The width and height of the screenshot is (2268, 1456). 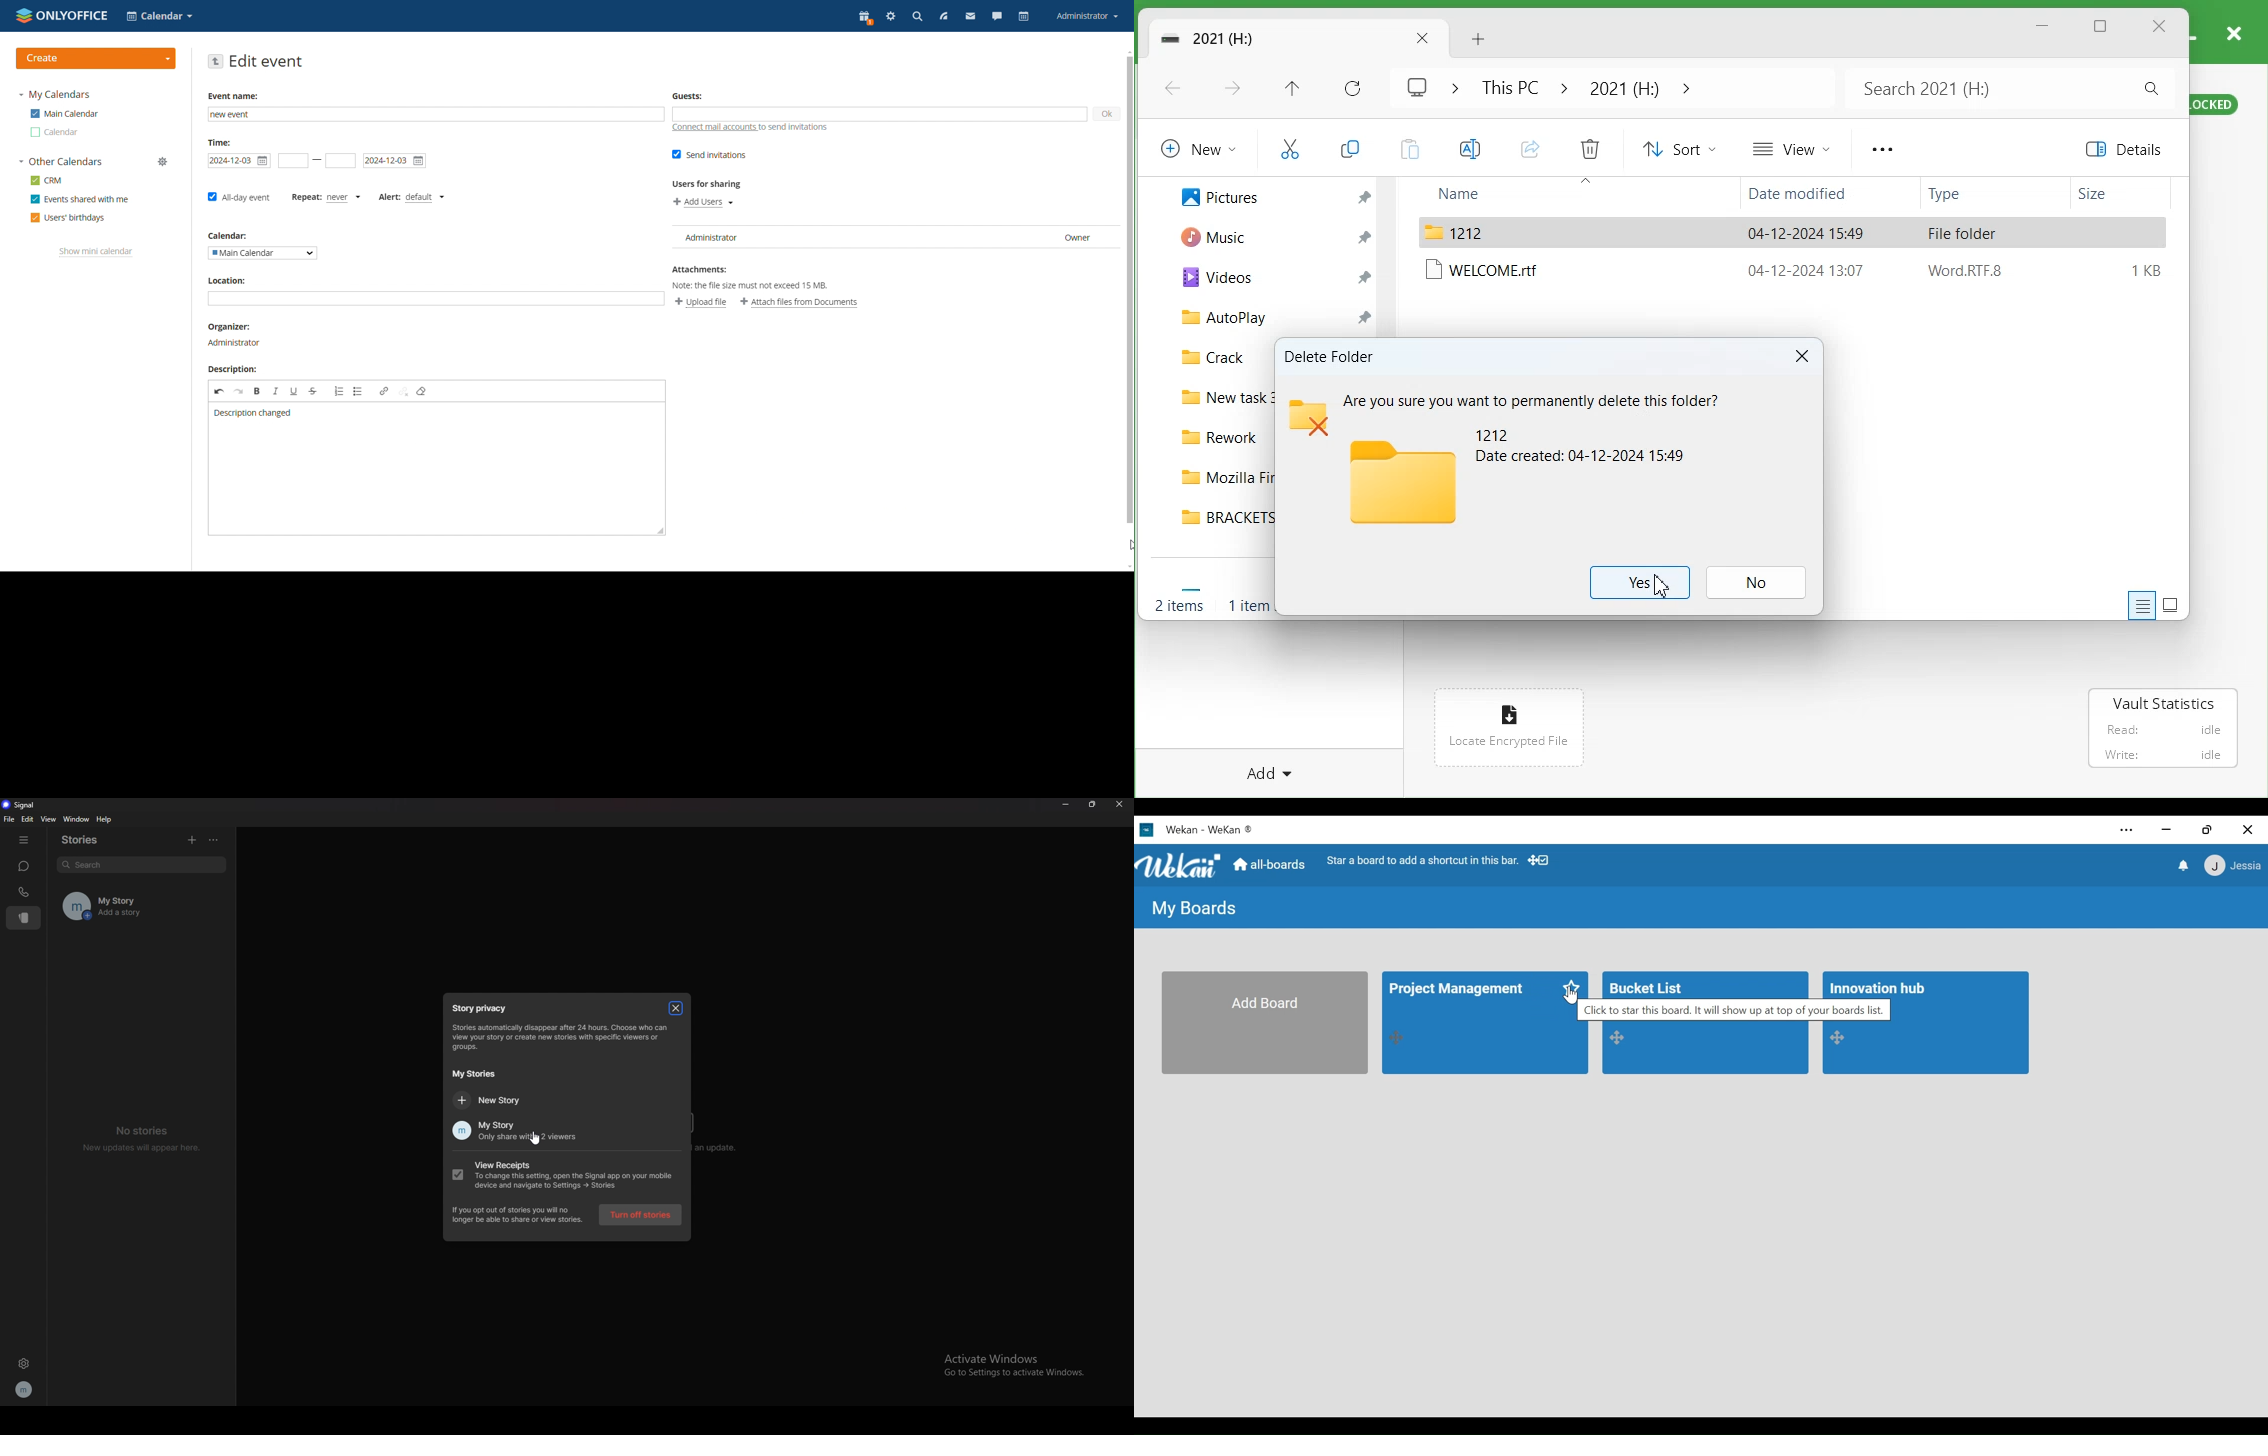 What do you see at coordinates (1263, 39) in the screenshot?
I see `Vault Folder` at bounding box center [1263, 39].